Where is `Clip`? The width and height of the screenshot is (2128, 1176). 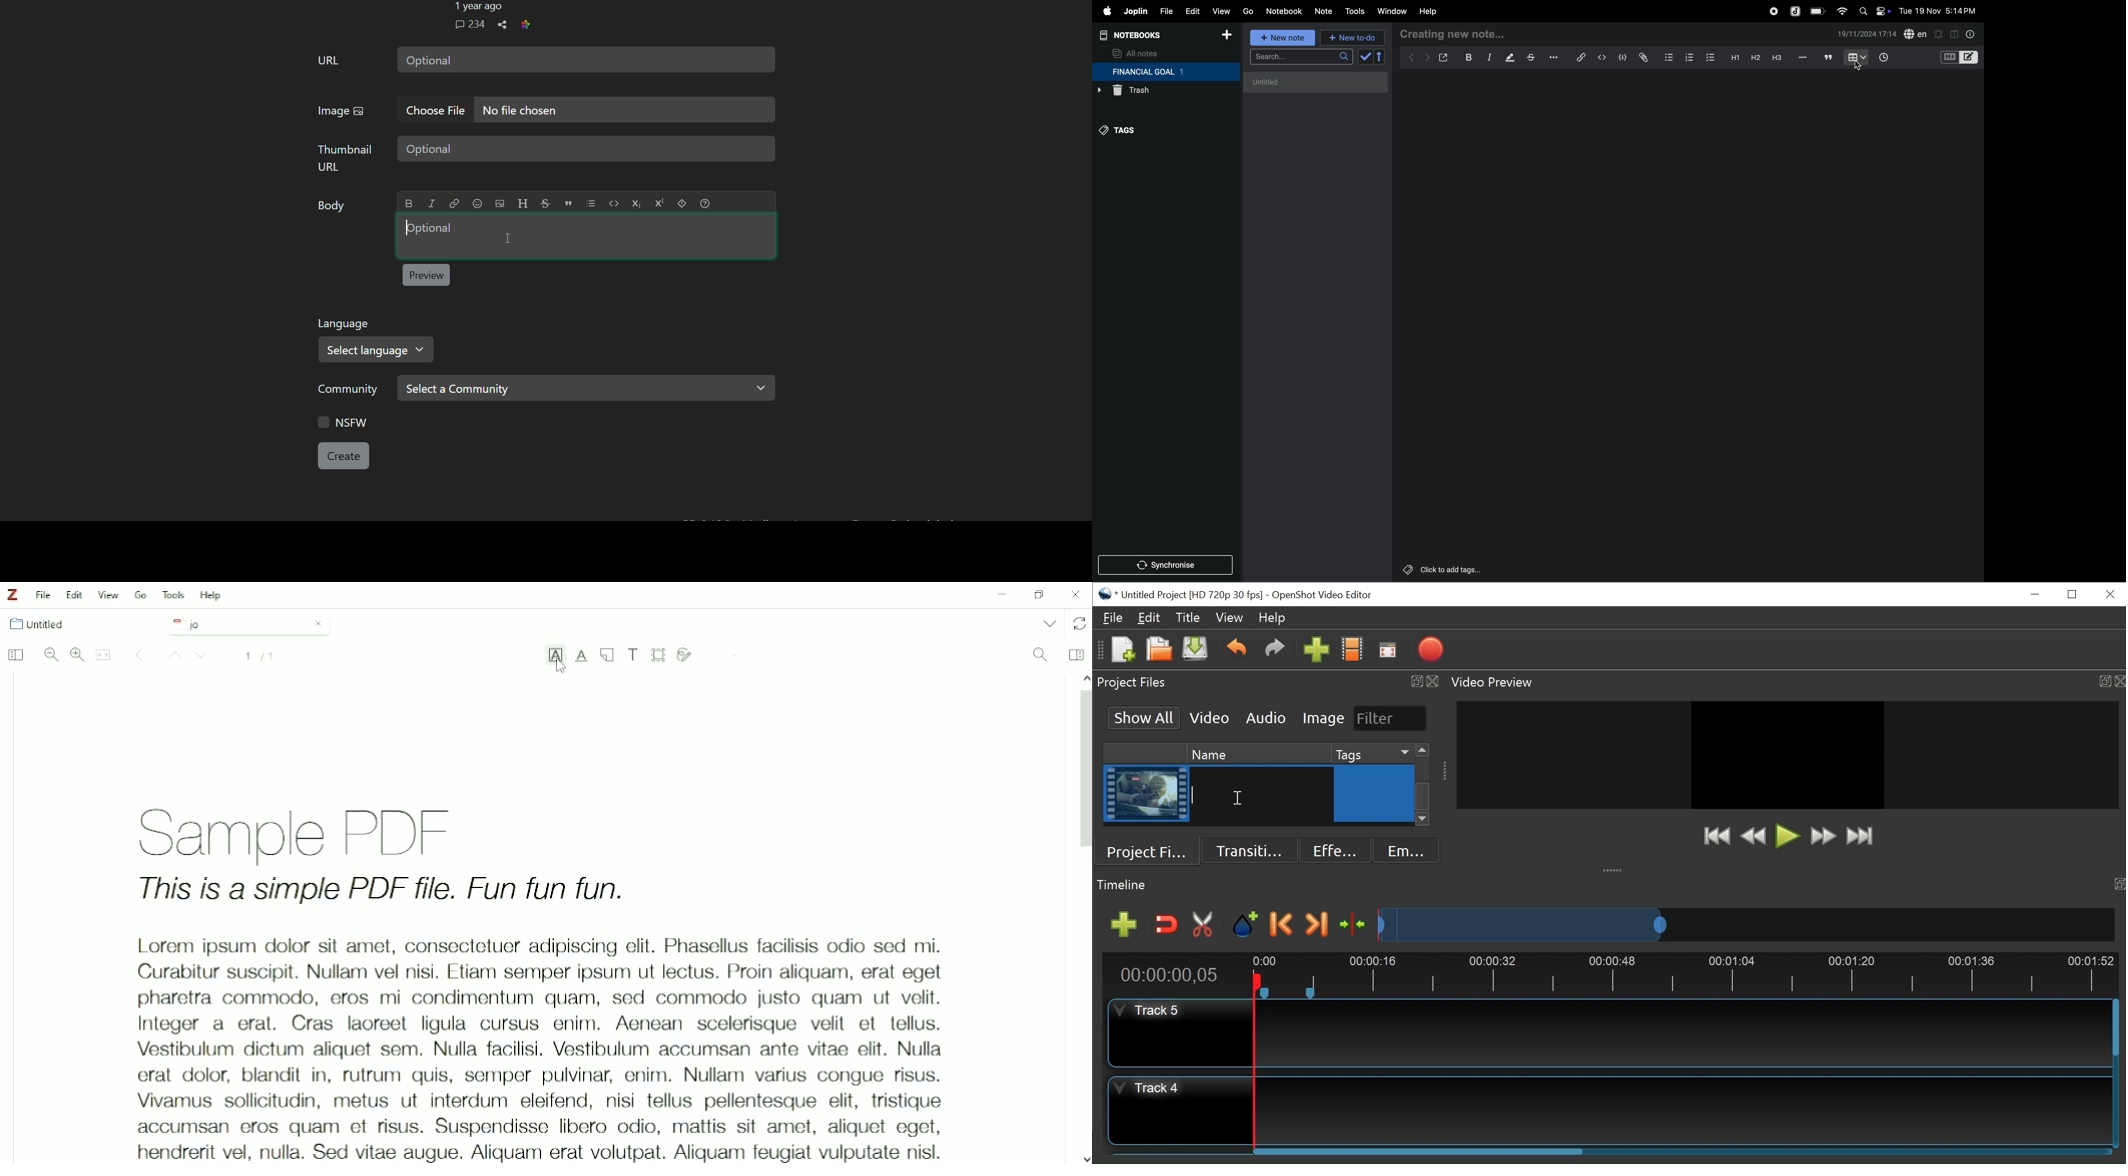
Clip is located at coordinates (1146, 794).